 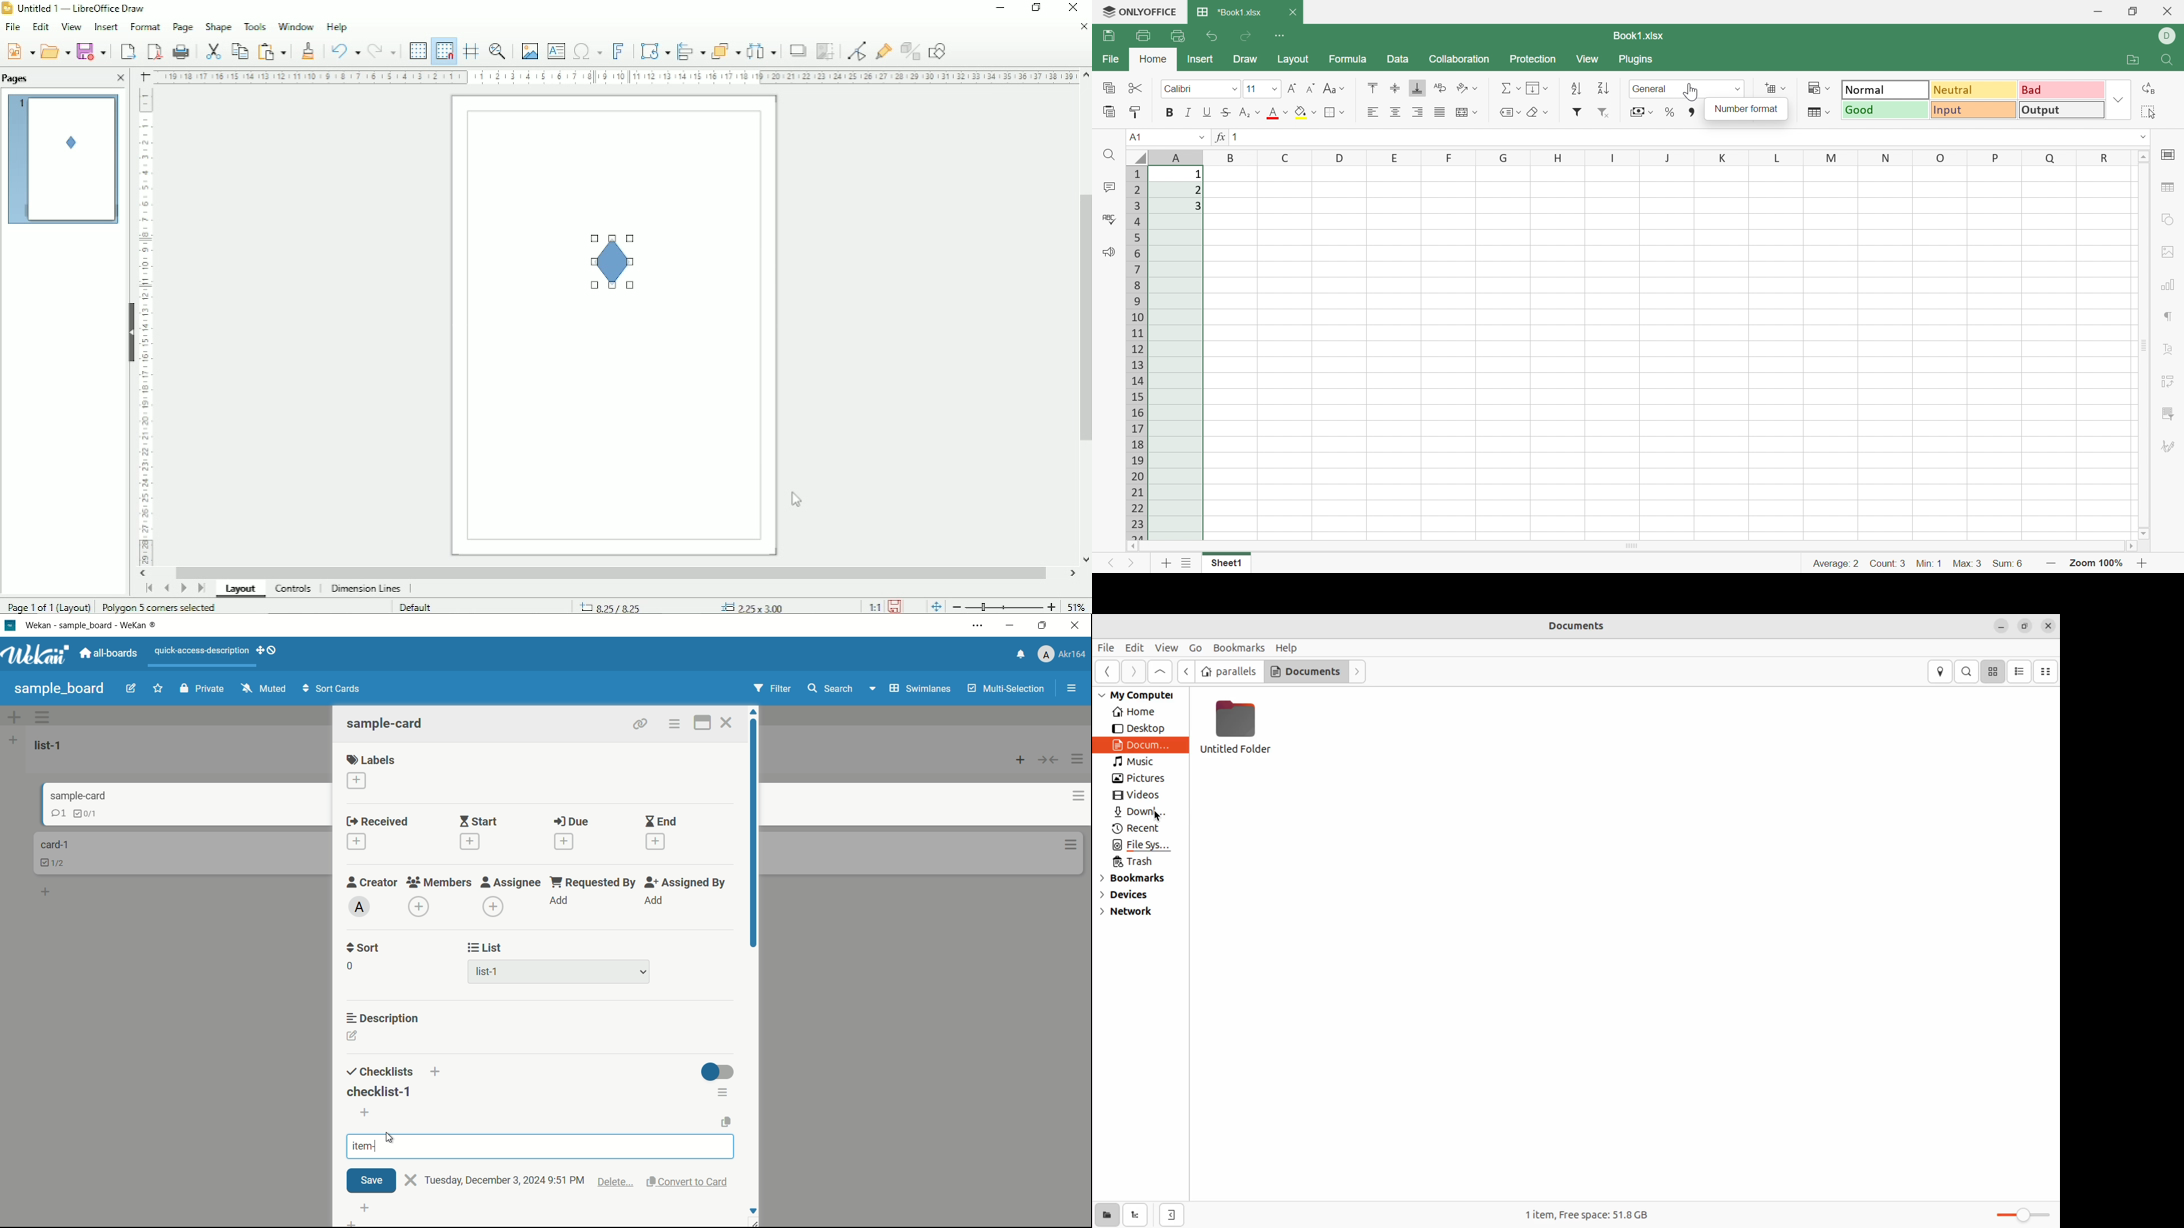 What do you see at coordinates (71, 27) in the screenshot?
I see `View` at bounding box center [71, 27].